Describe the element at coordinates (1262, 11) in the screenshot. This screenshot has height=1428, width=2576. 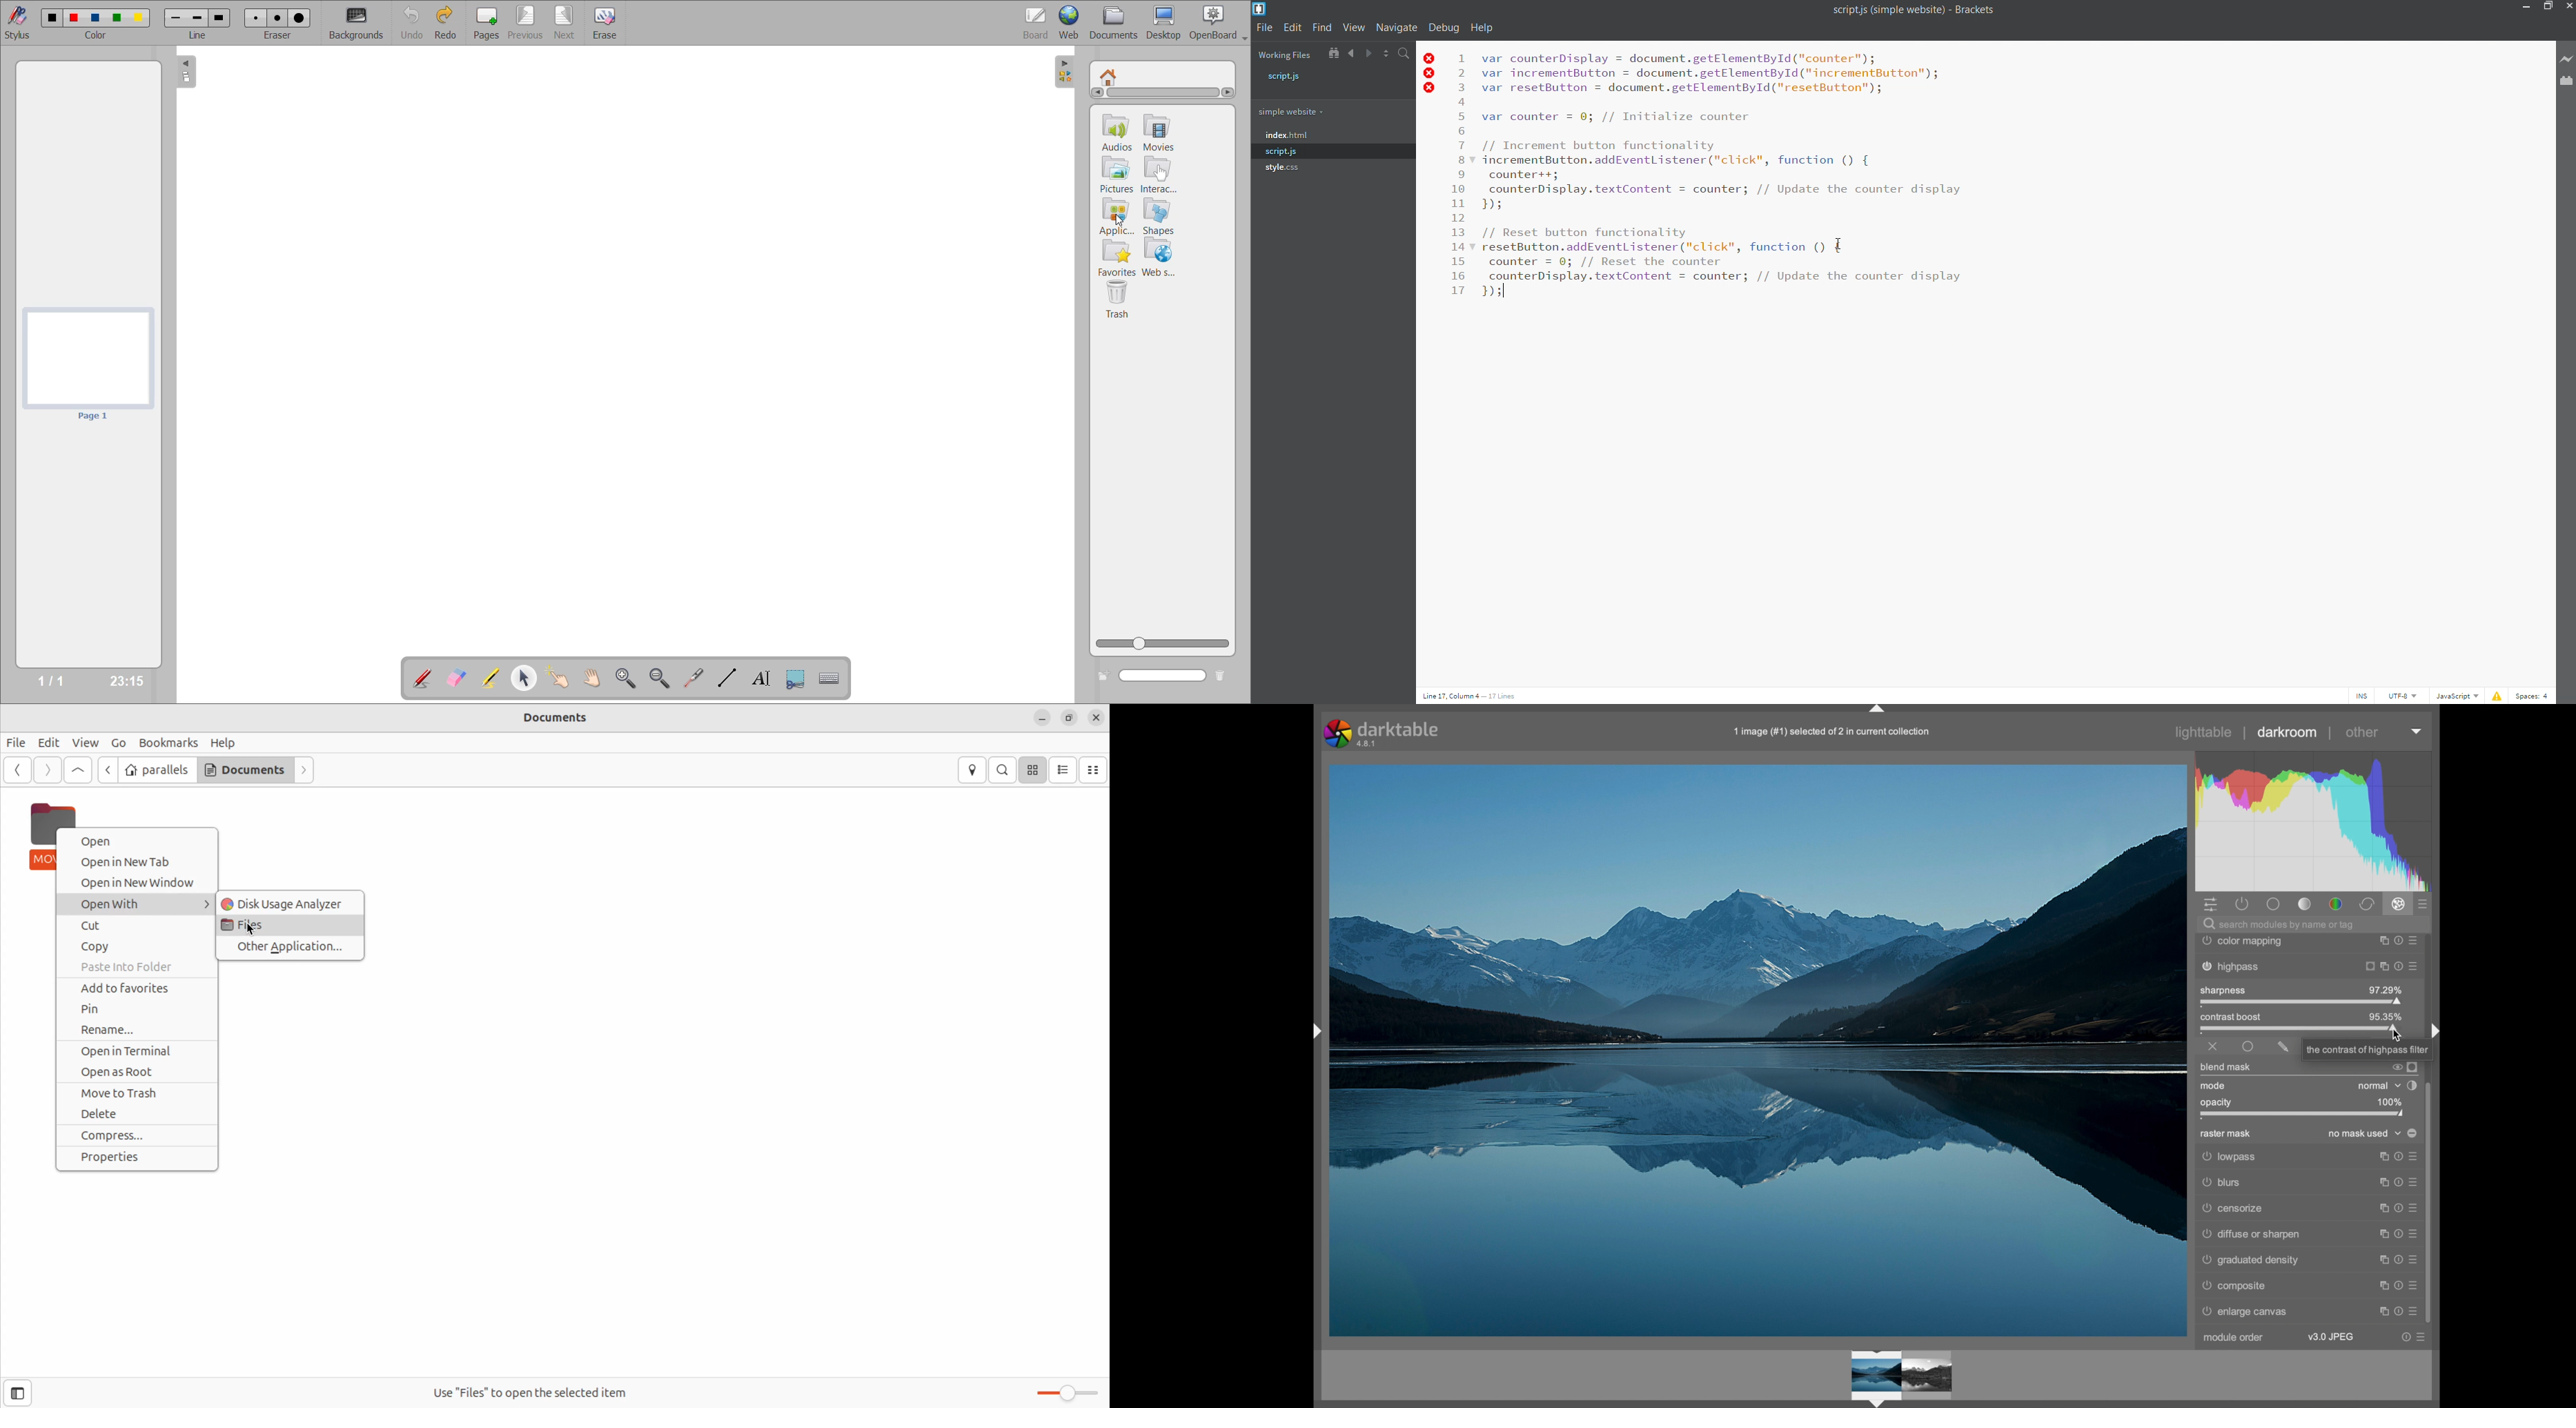
I see `logo` at that location.